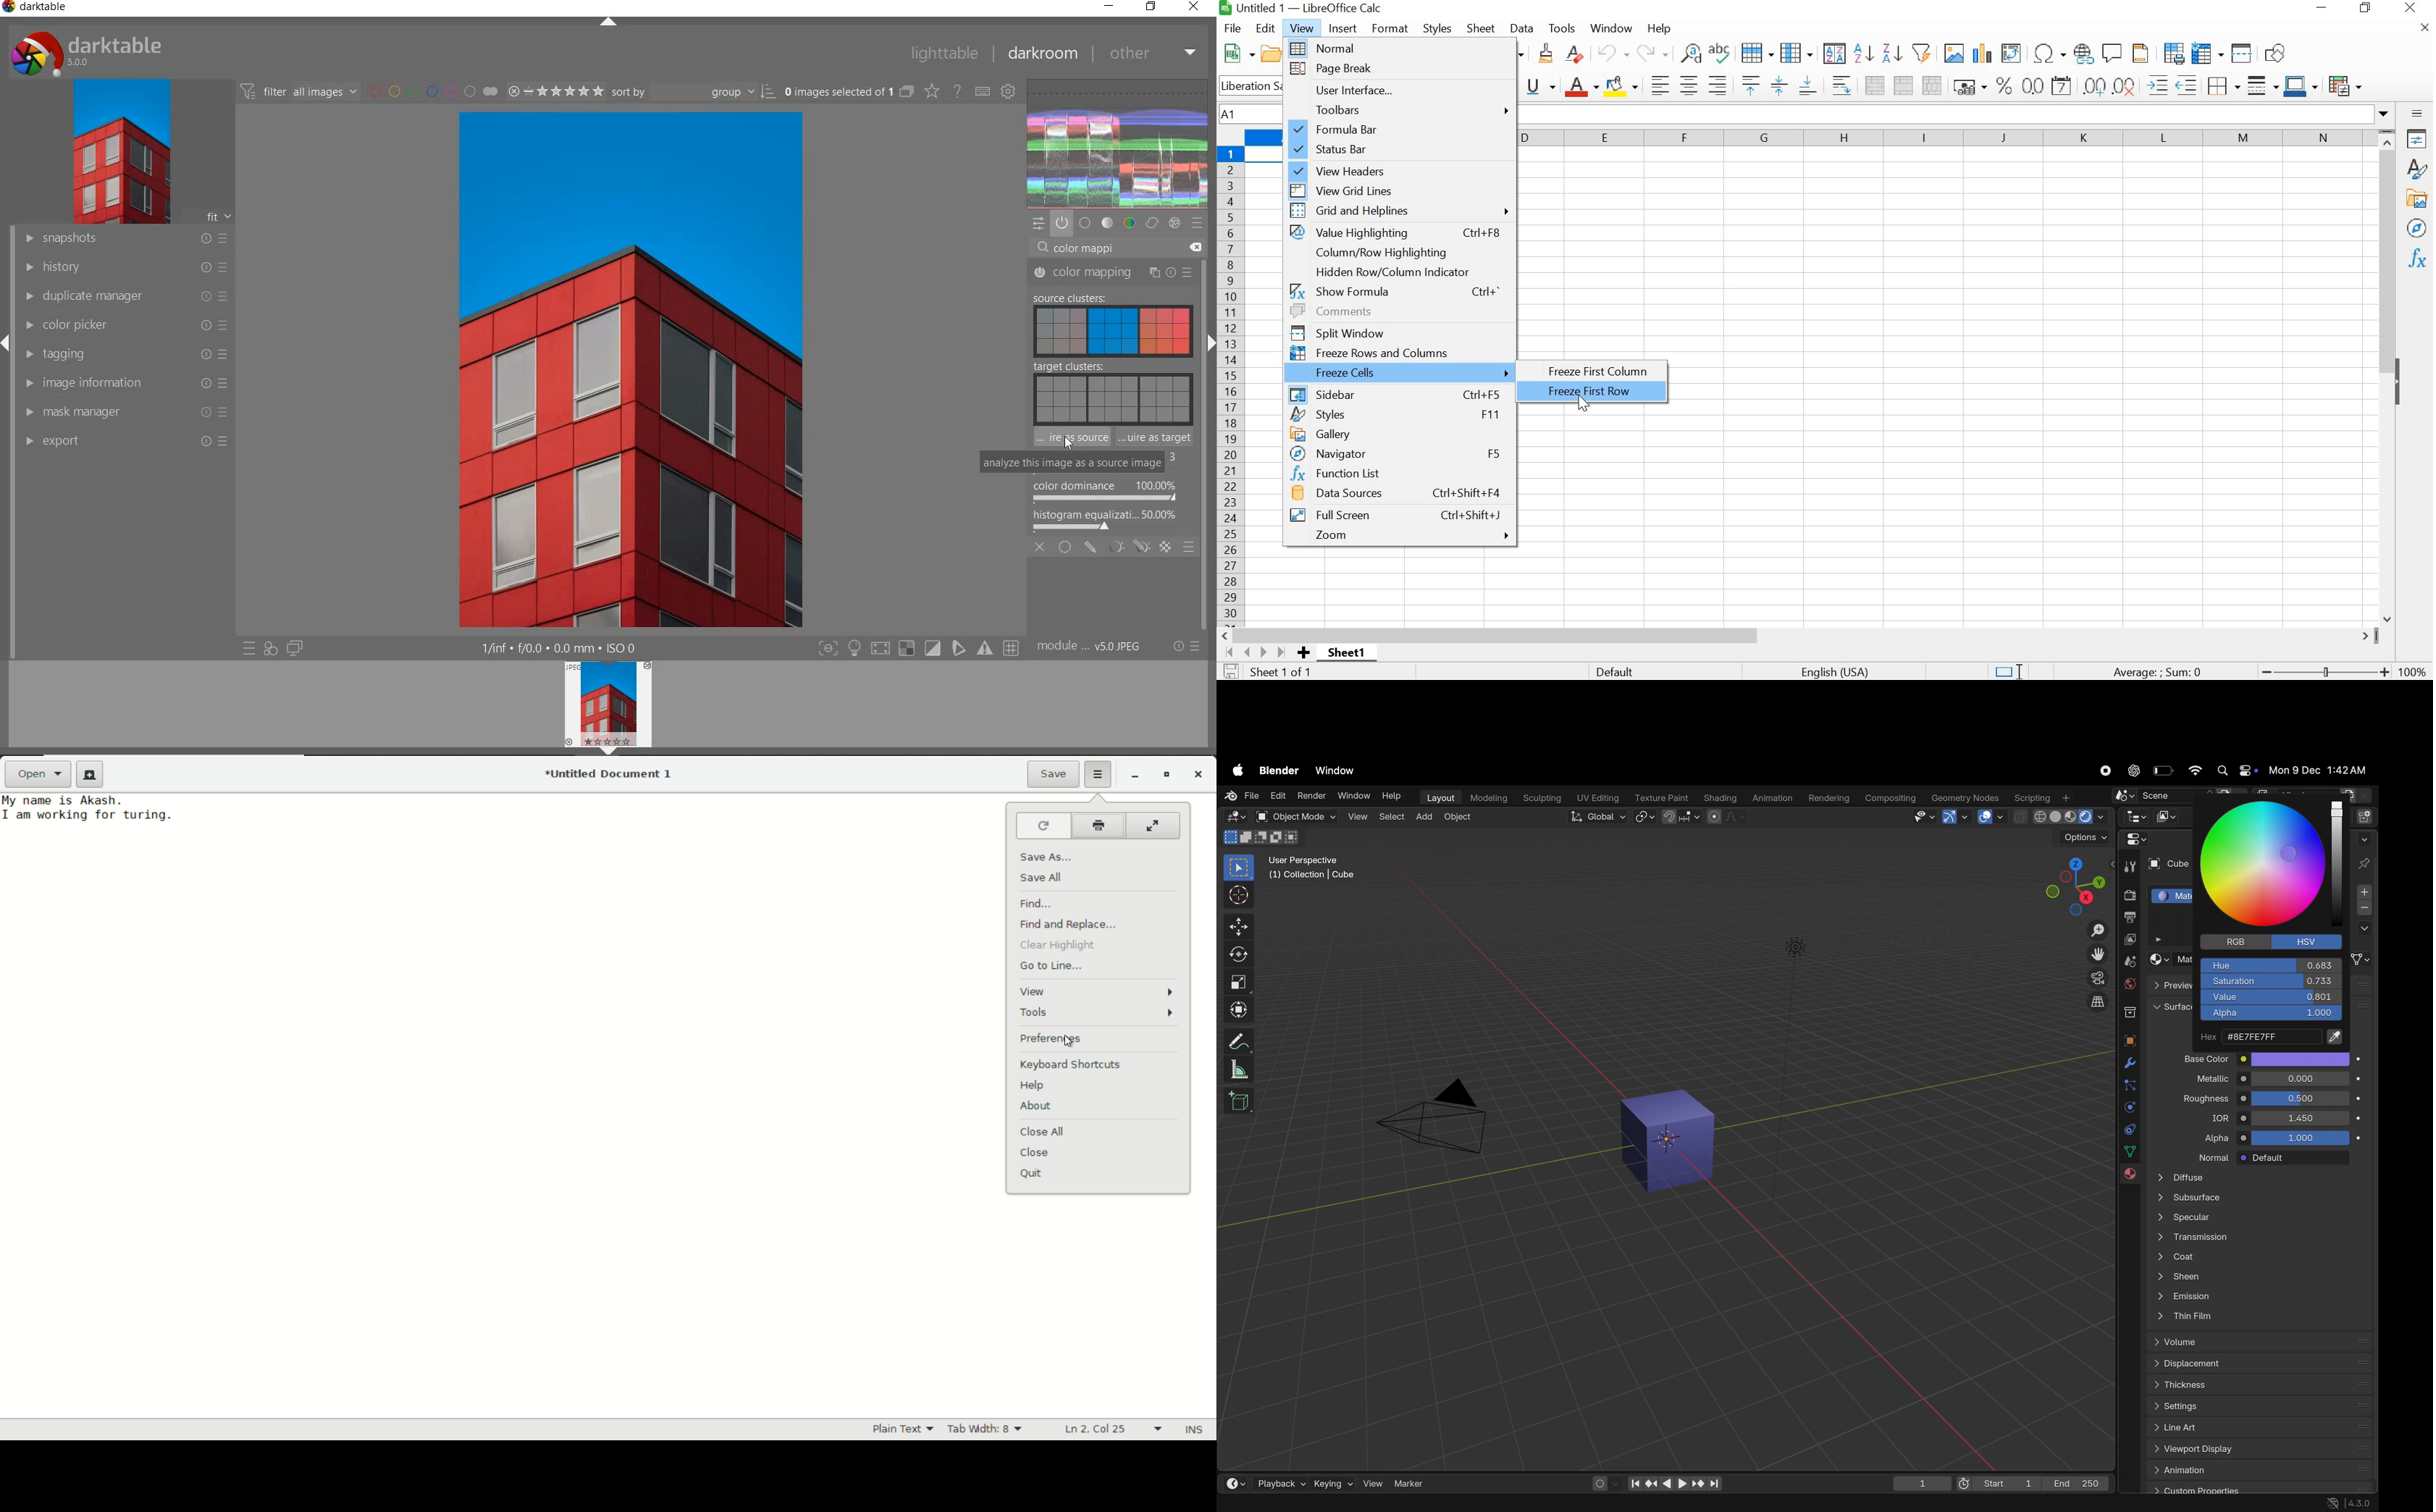  Describe the element at coordinates (125, 266) in the screenshot. I see `history` at that location.